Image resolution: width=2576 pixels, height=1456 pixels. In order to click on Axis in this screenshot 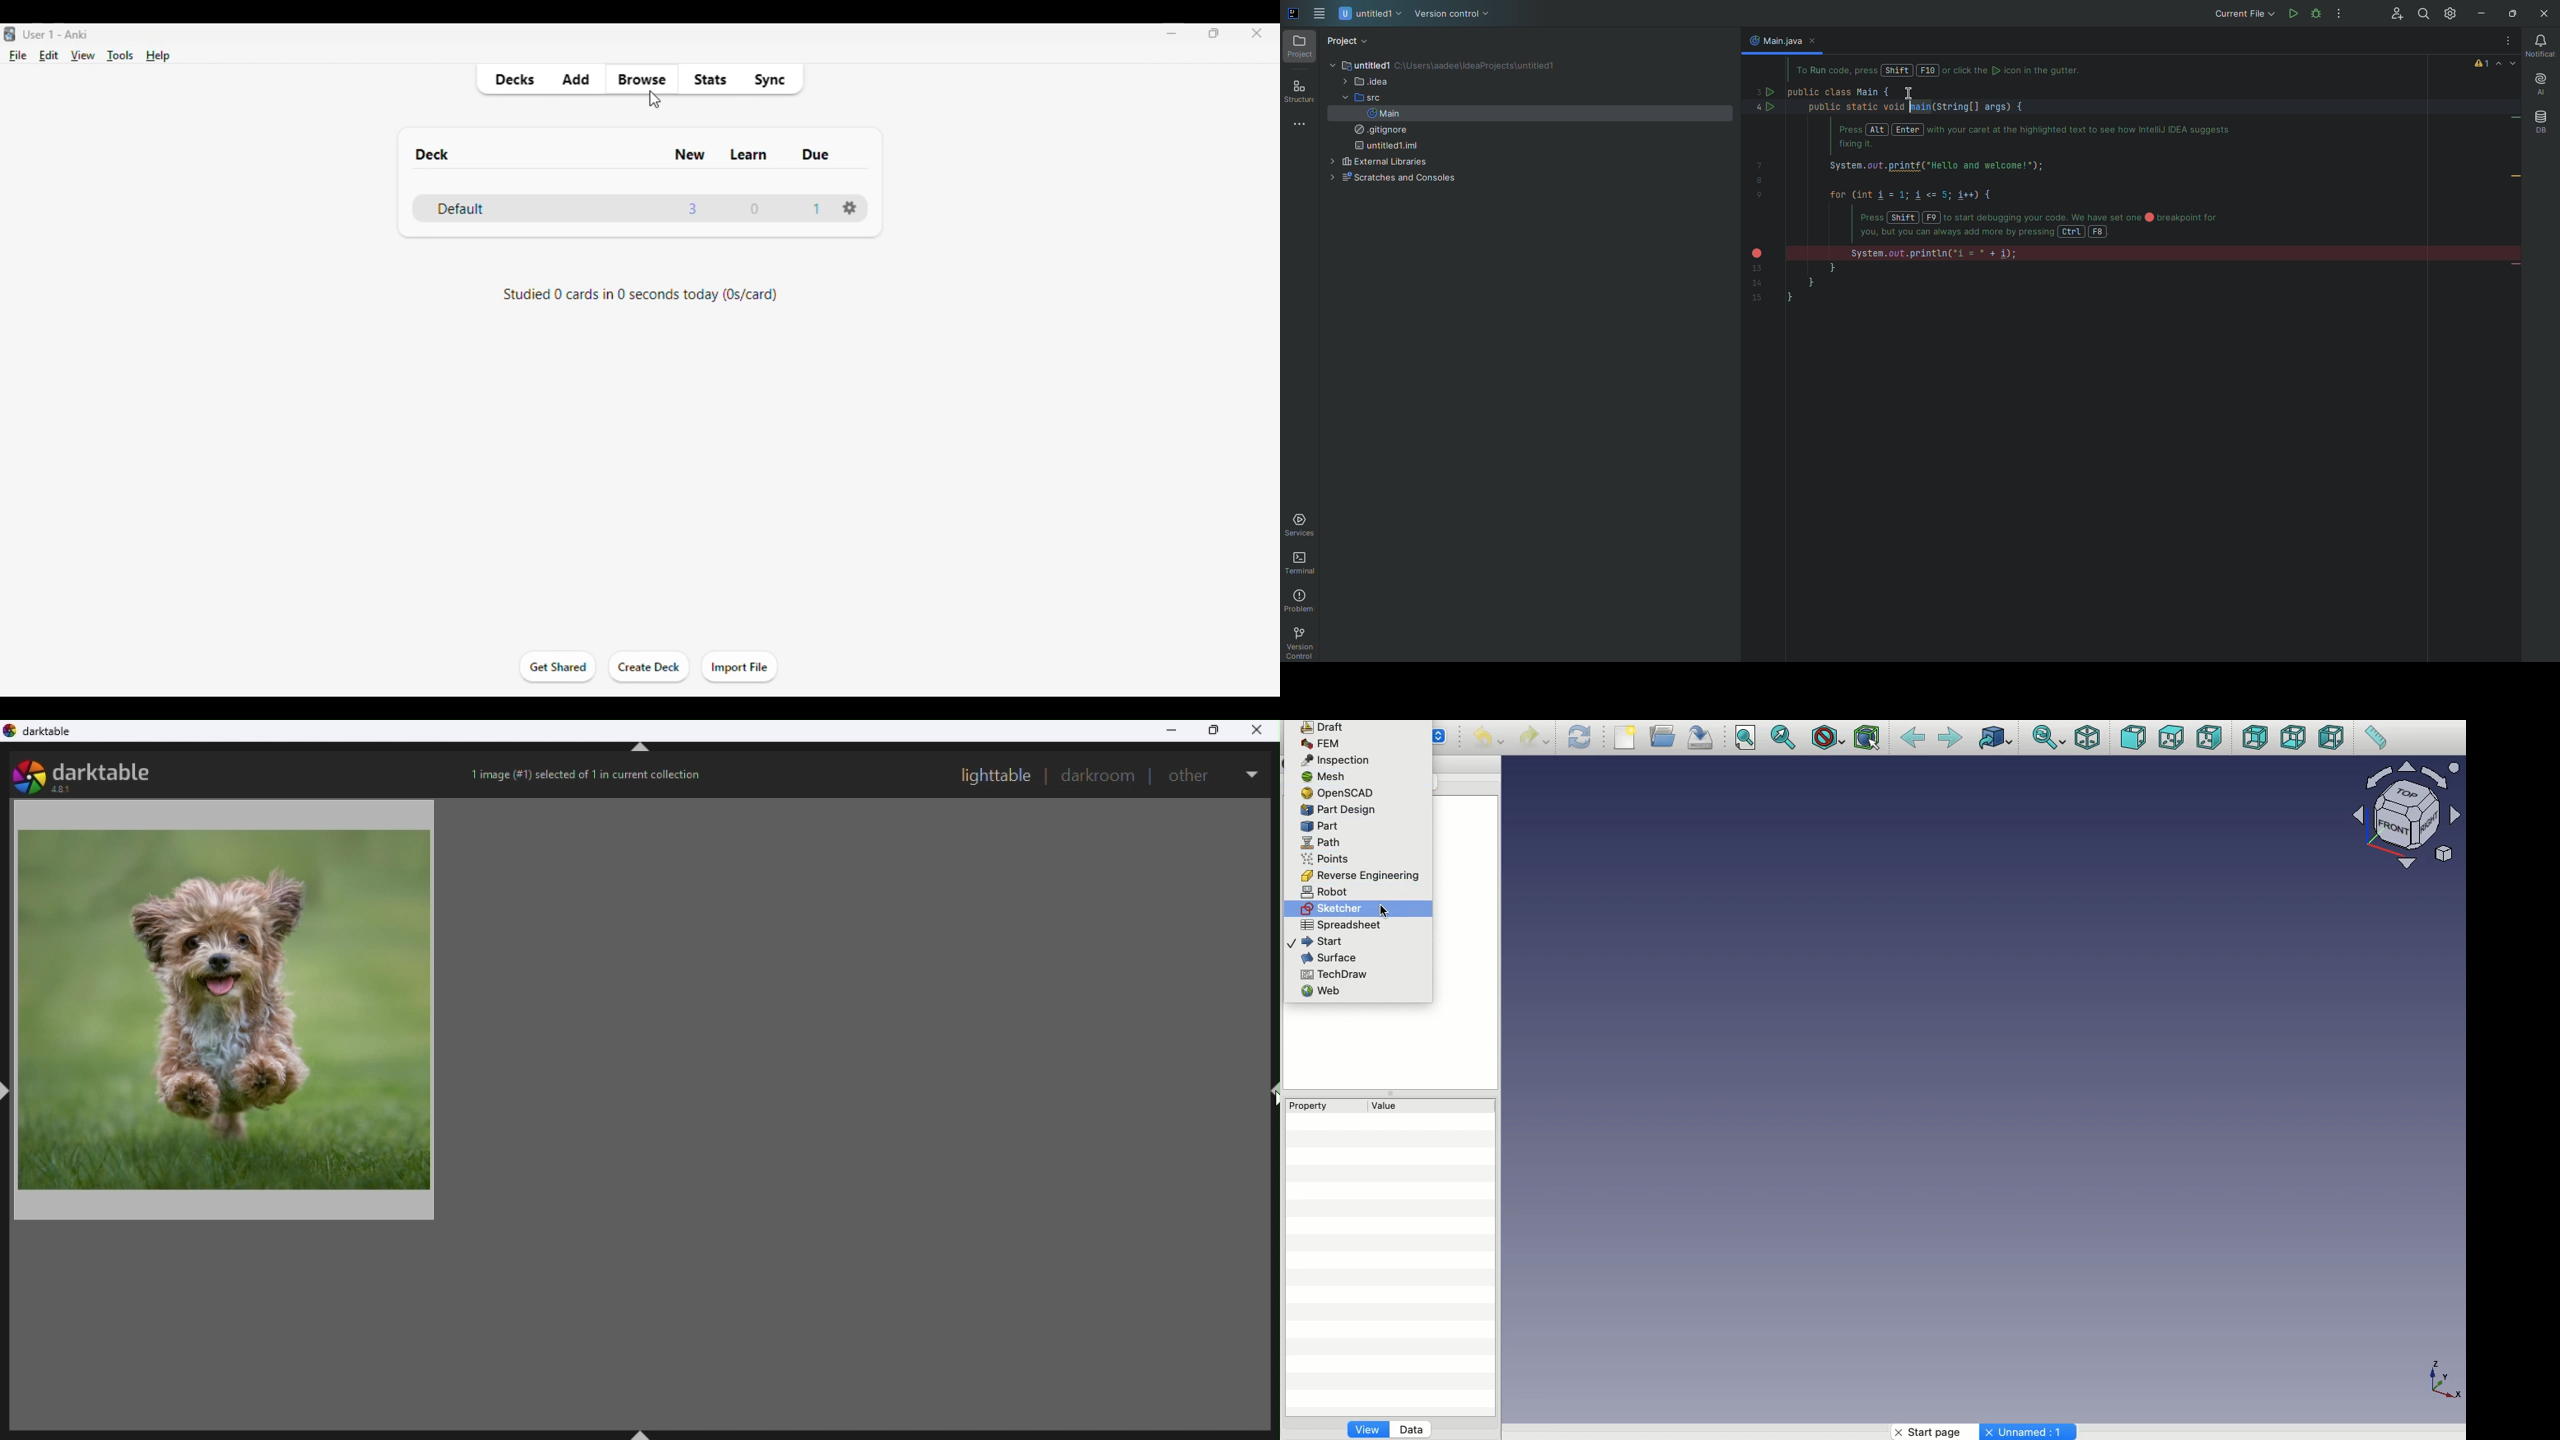, I will do `click(2444, 1381)`.